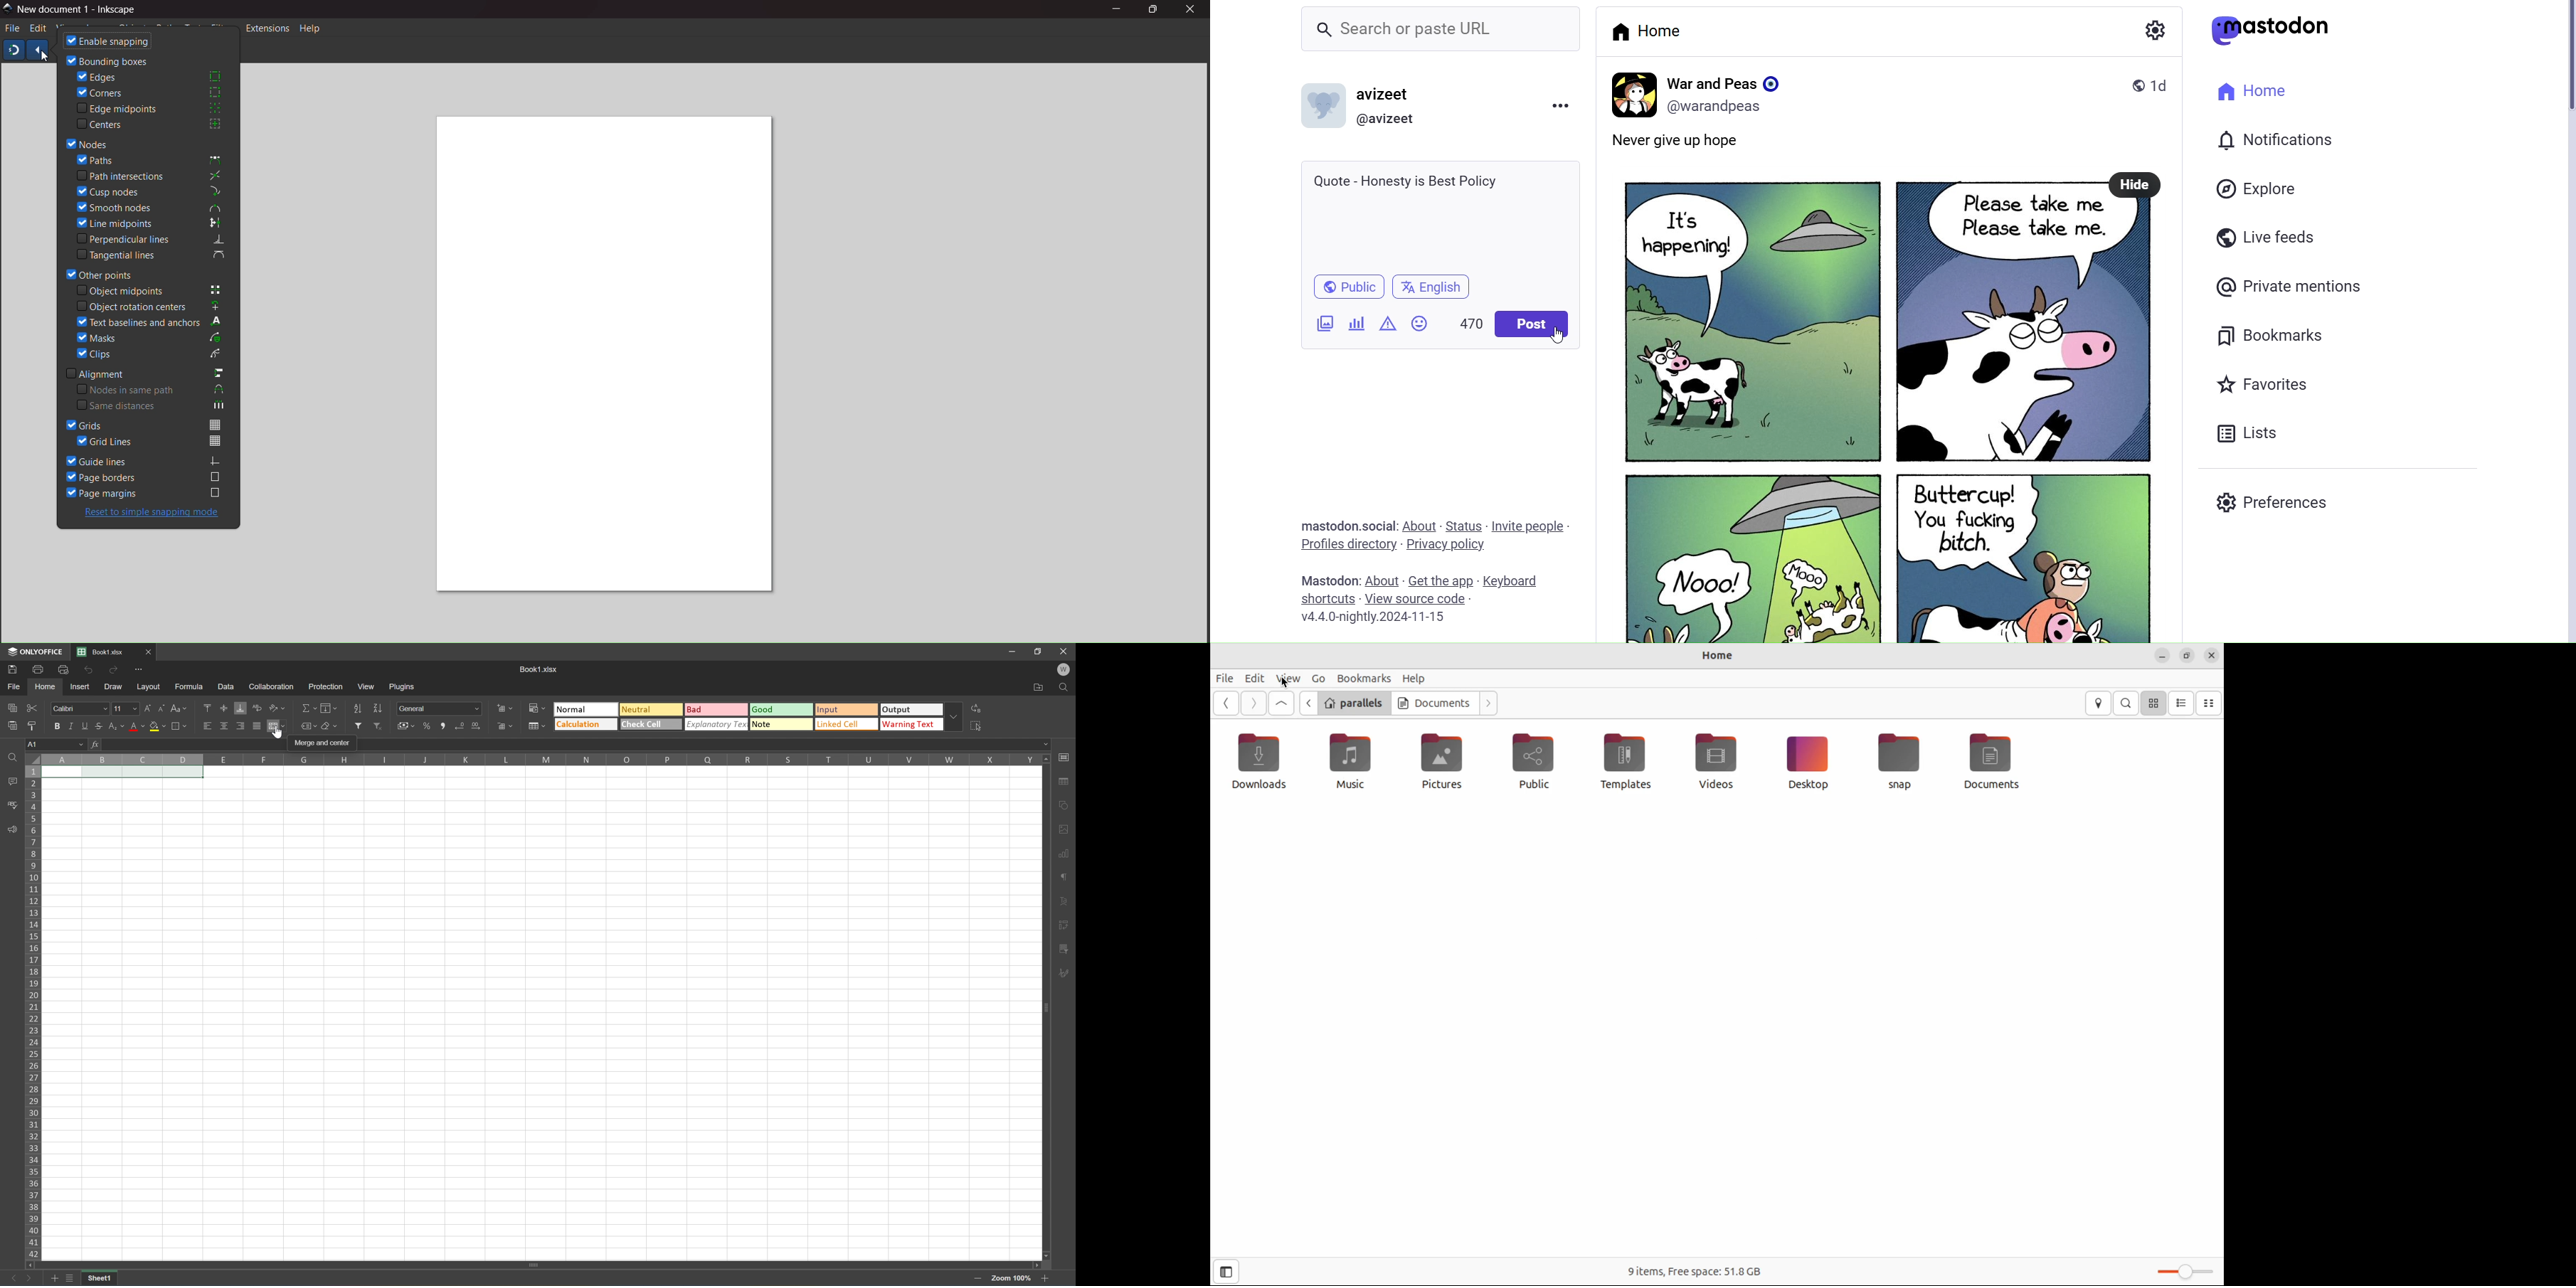 Image resolution: width=2576 pixels, height=1288 pixels. What do you see at coordinates (96, 30) in the screenshot?
I see `layer` at bounding box center [96, 30].